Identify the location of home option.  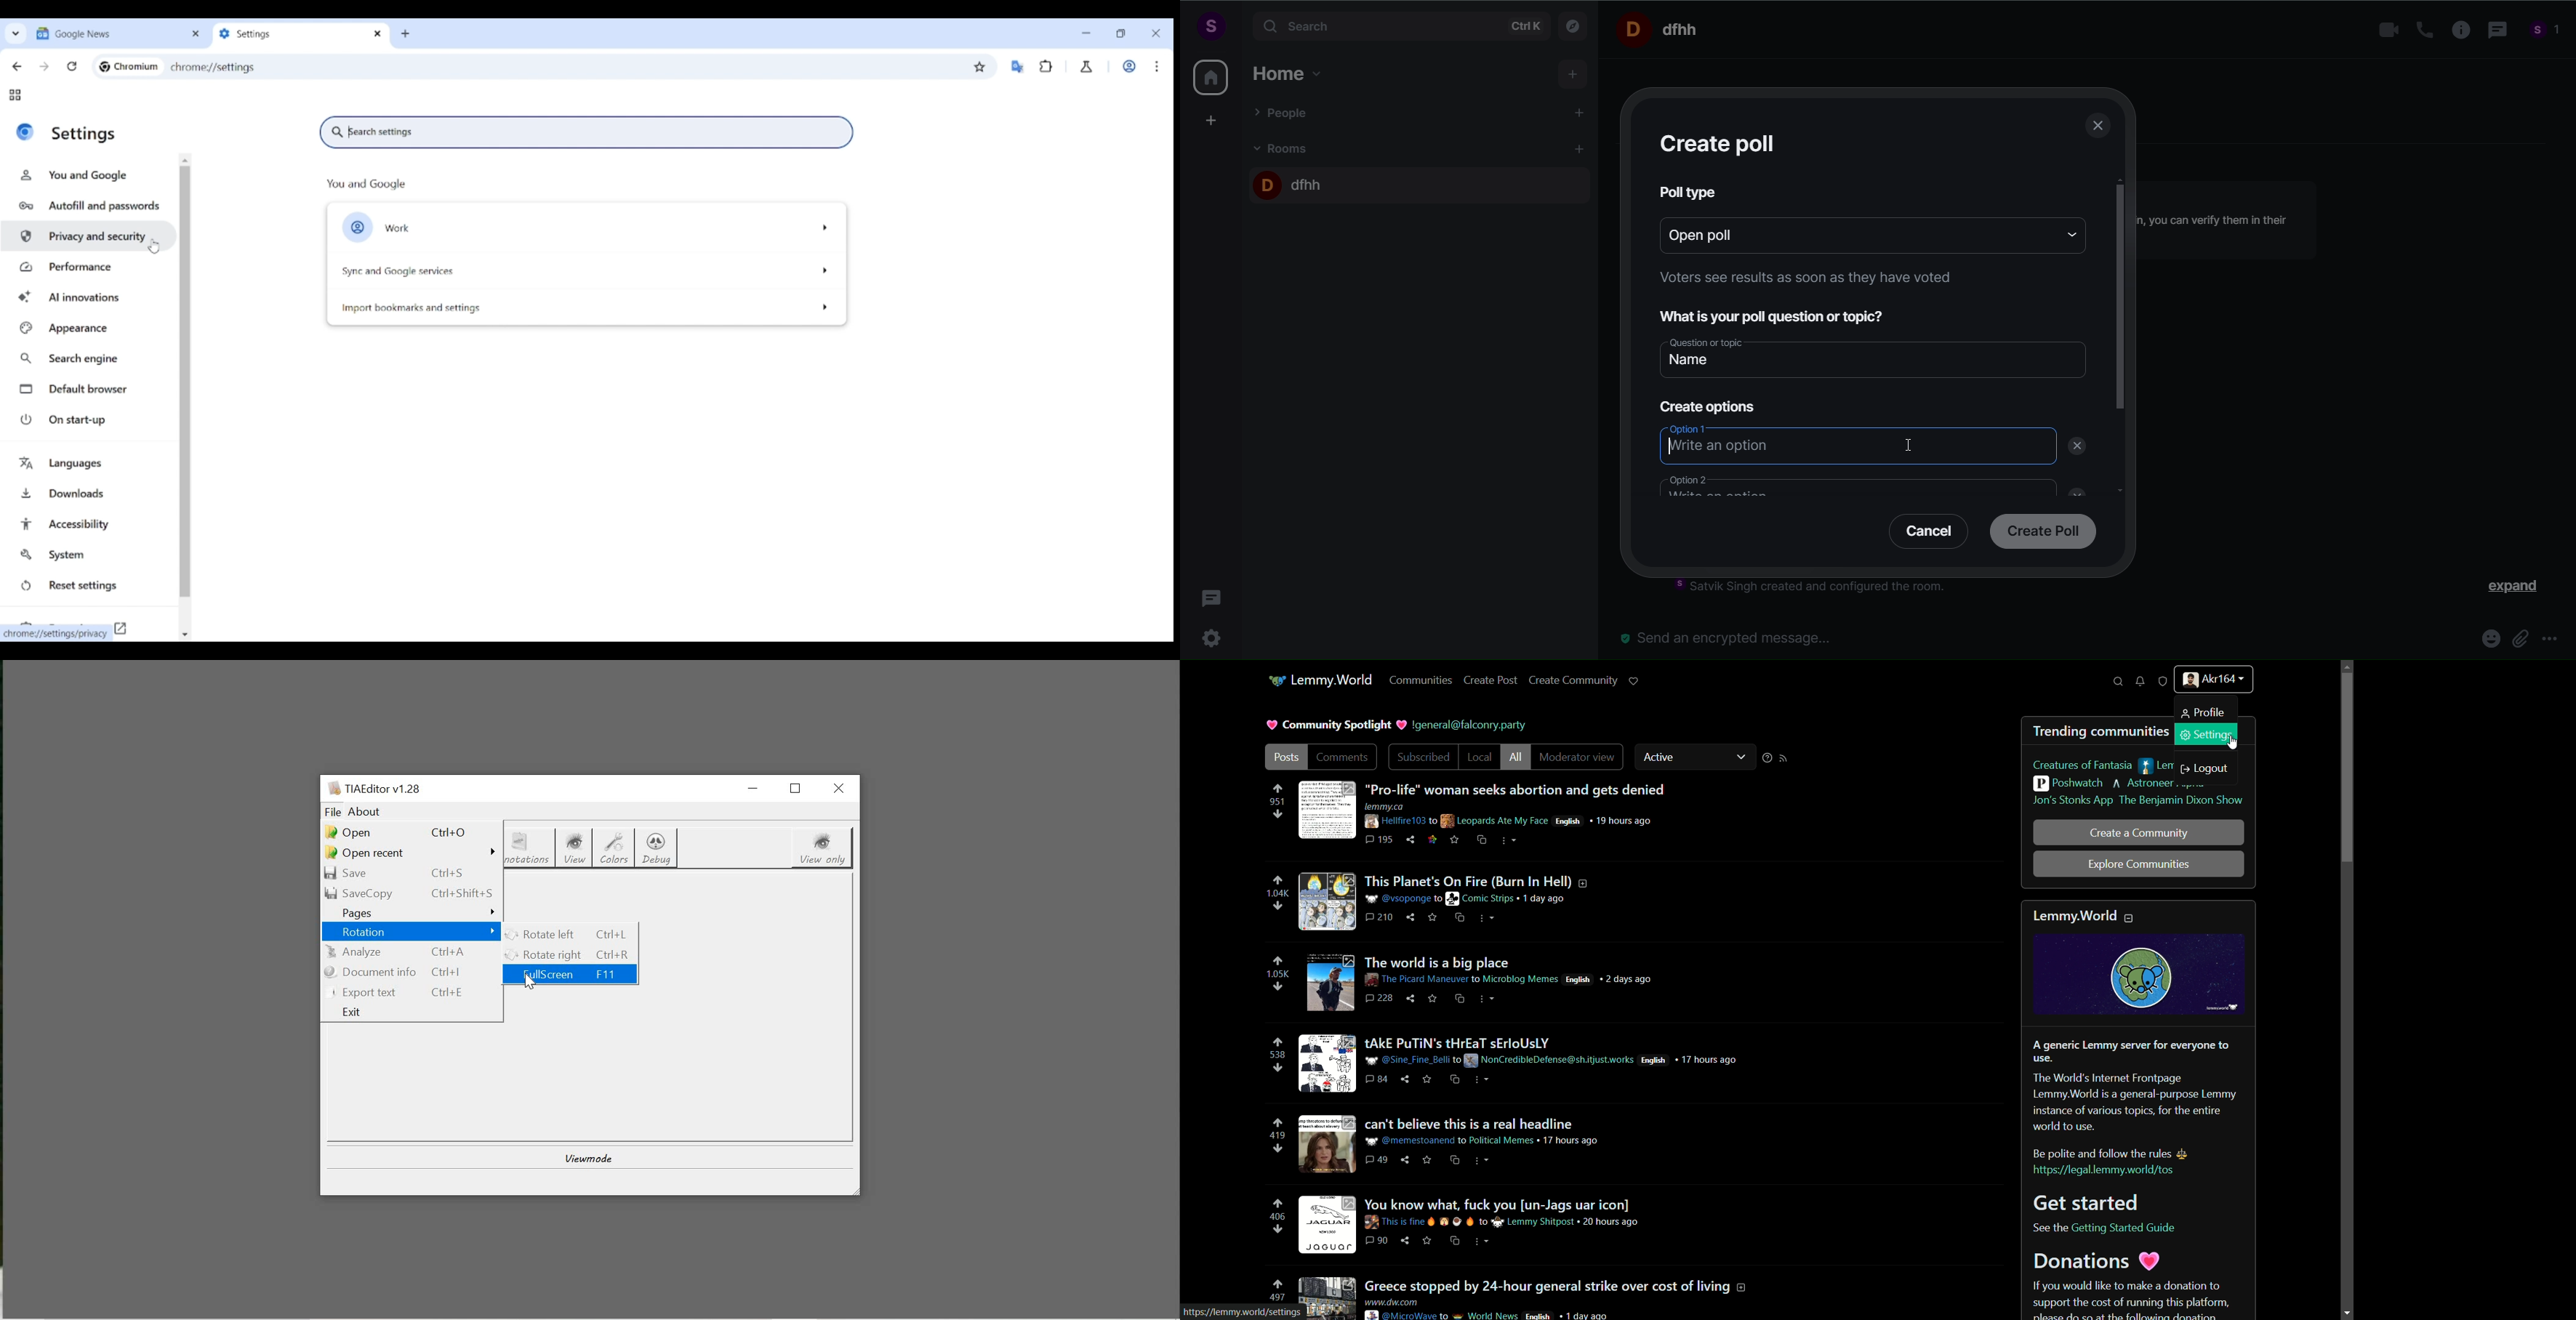
(1293, 71).